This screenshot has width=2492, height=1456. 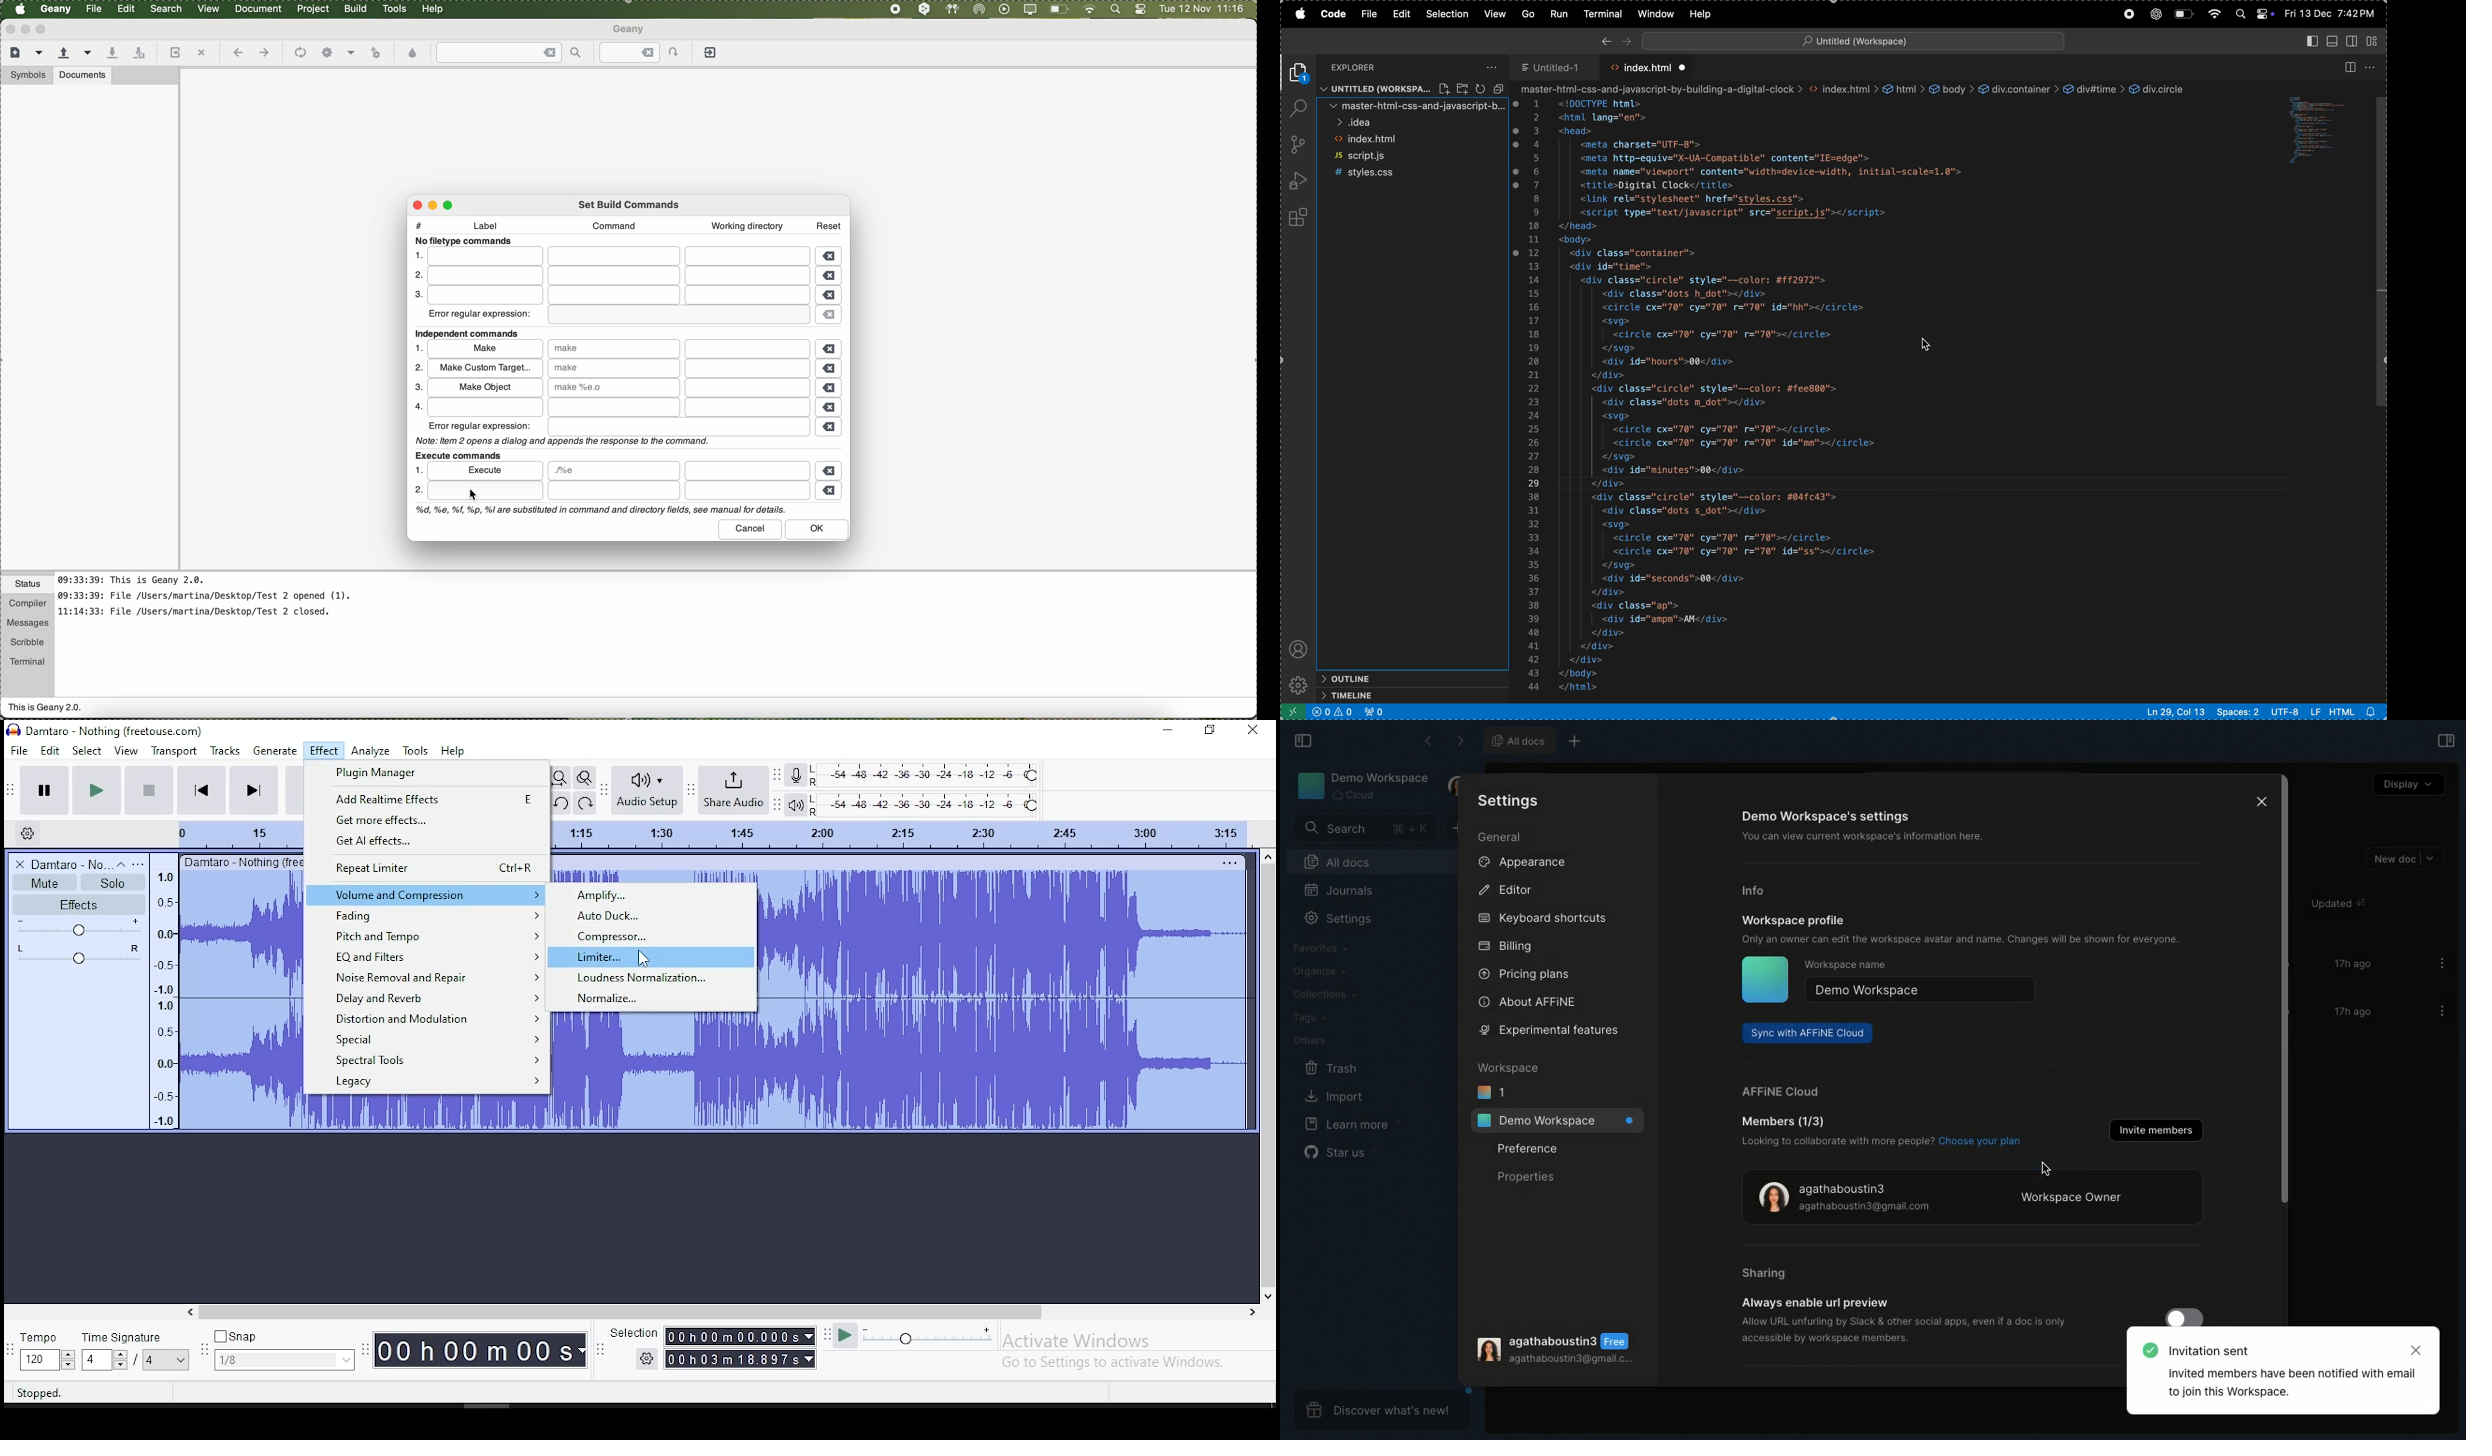 What do you see at coordinates (1530, 1002) in the screenshot?
I see `About AFFINE` at bounding box center [1530, 1002].